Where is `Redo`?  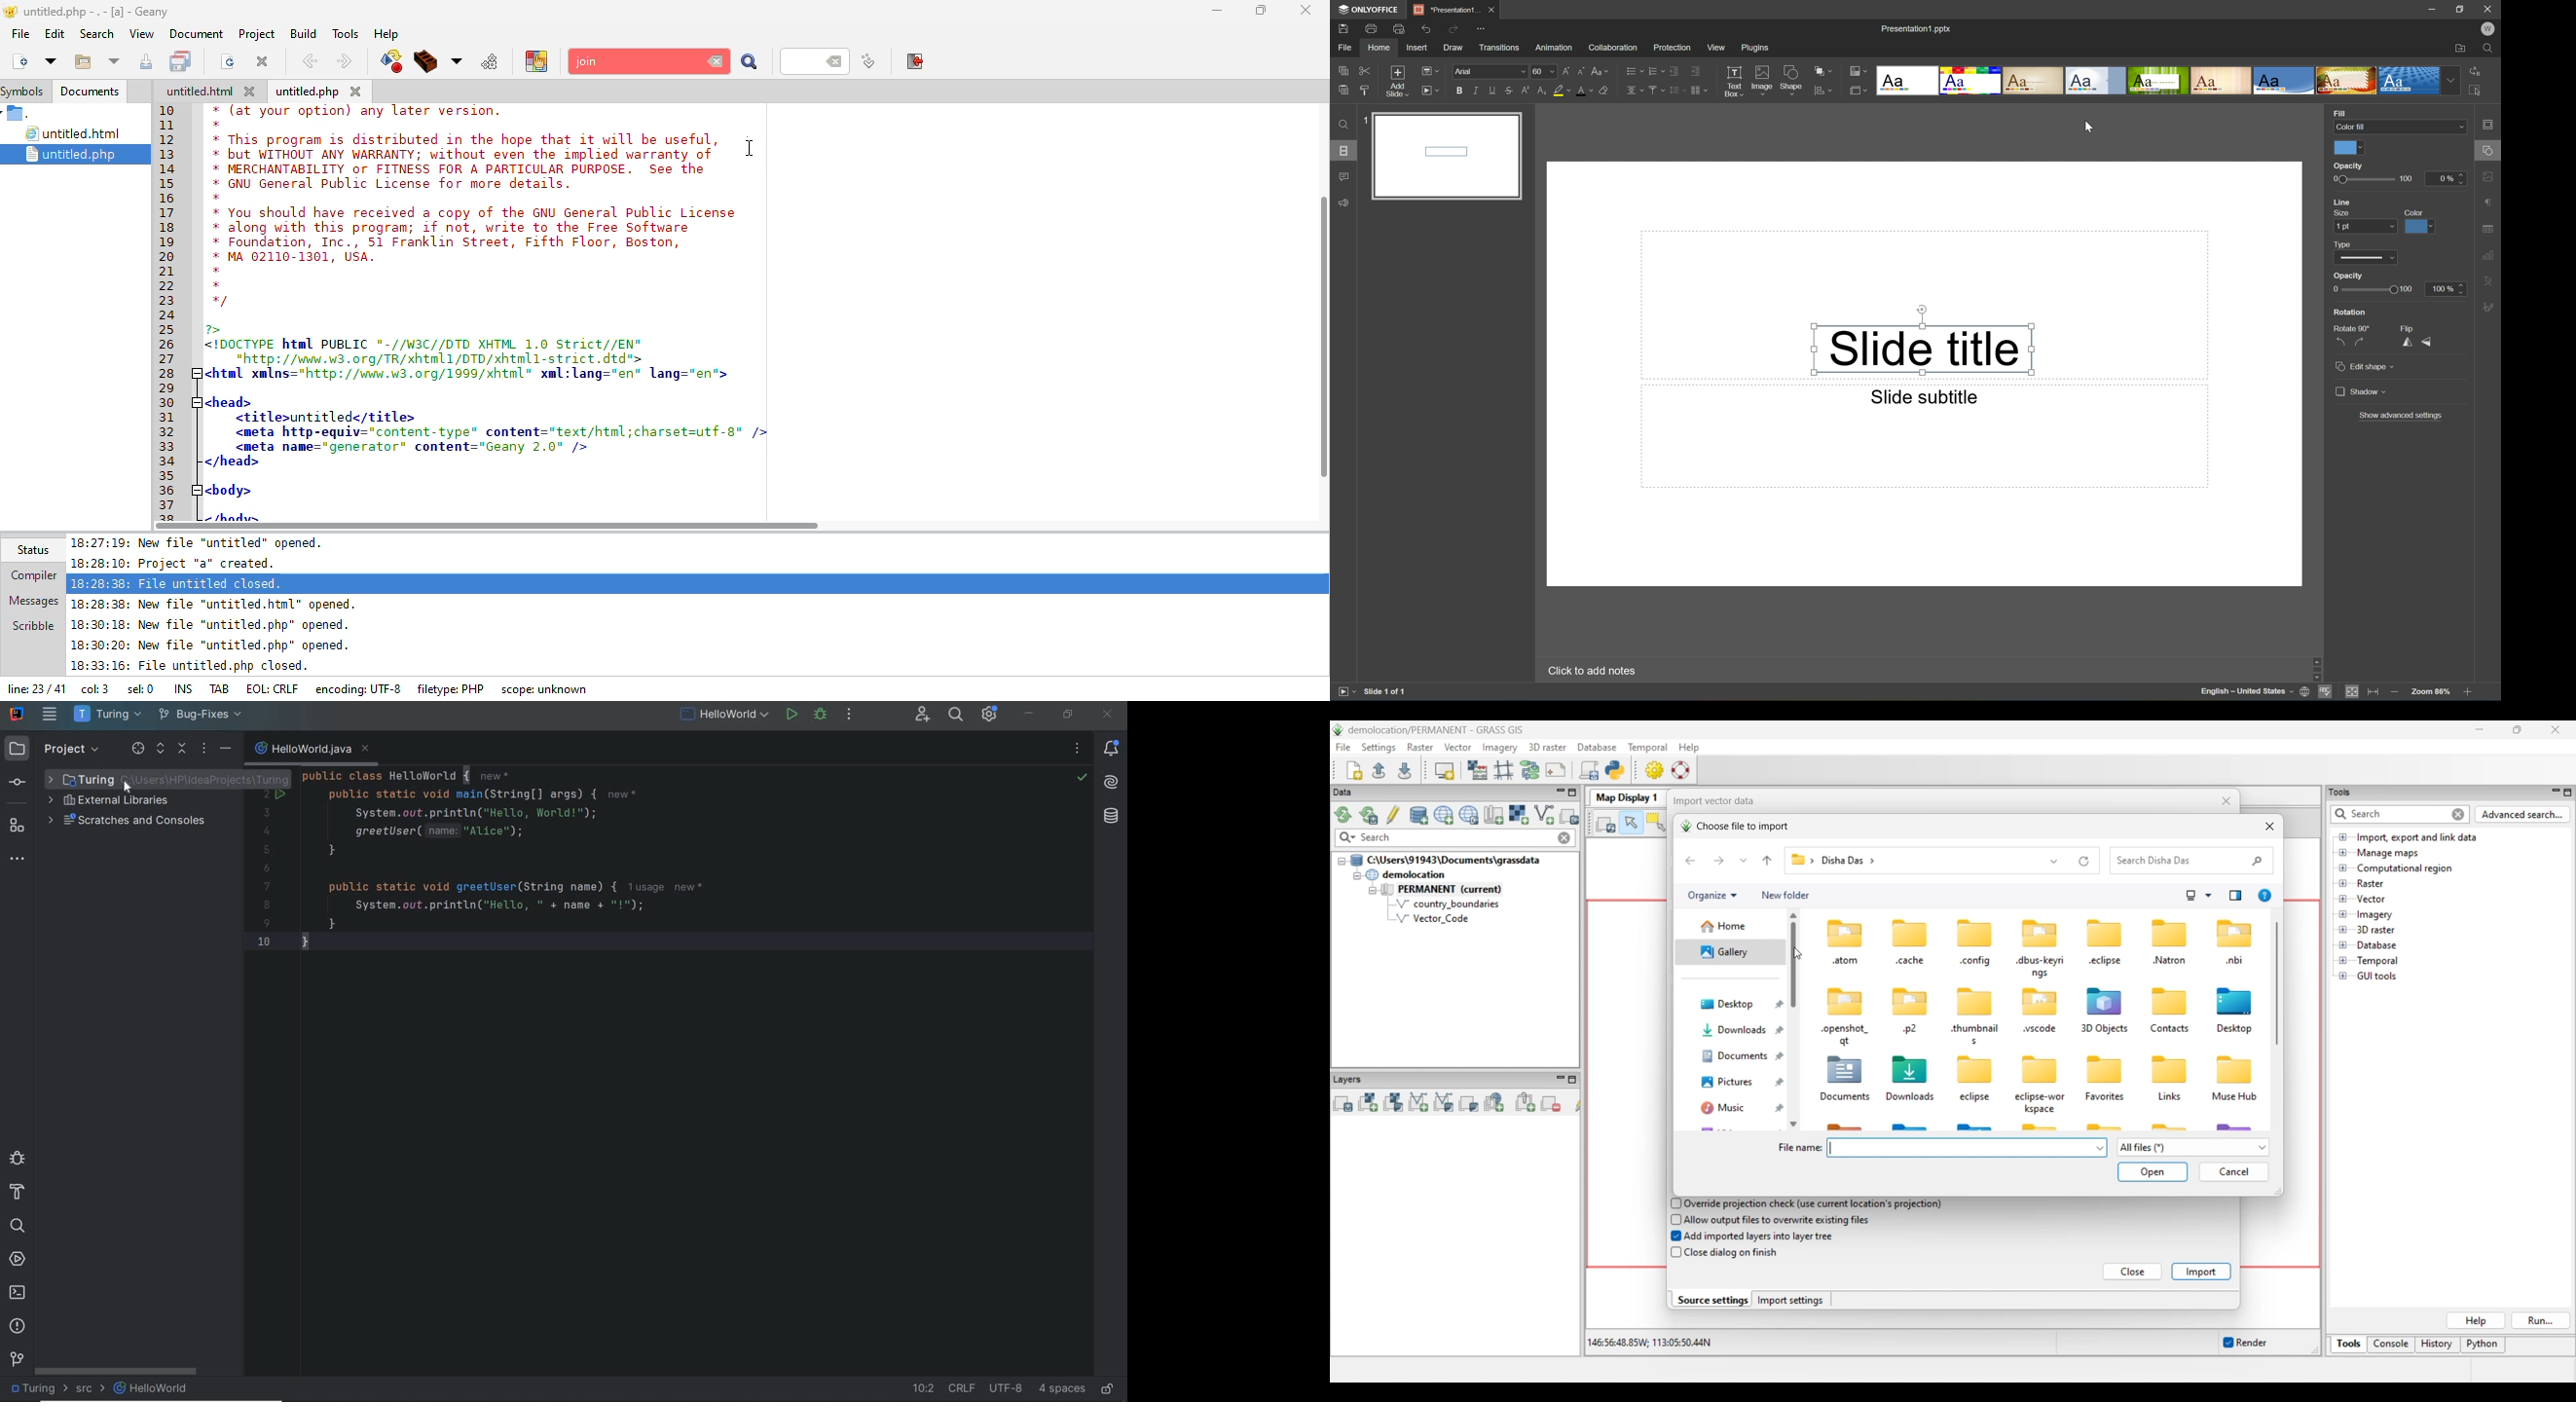 Redo is located at coordinates (1454, 28).